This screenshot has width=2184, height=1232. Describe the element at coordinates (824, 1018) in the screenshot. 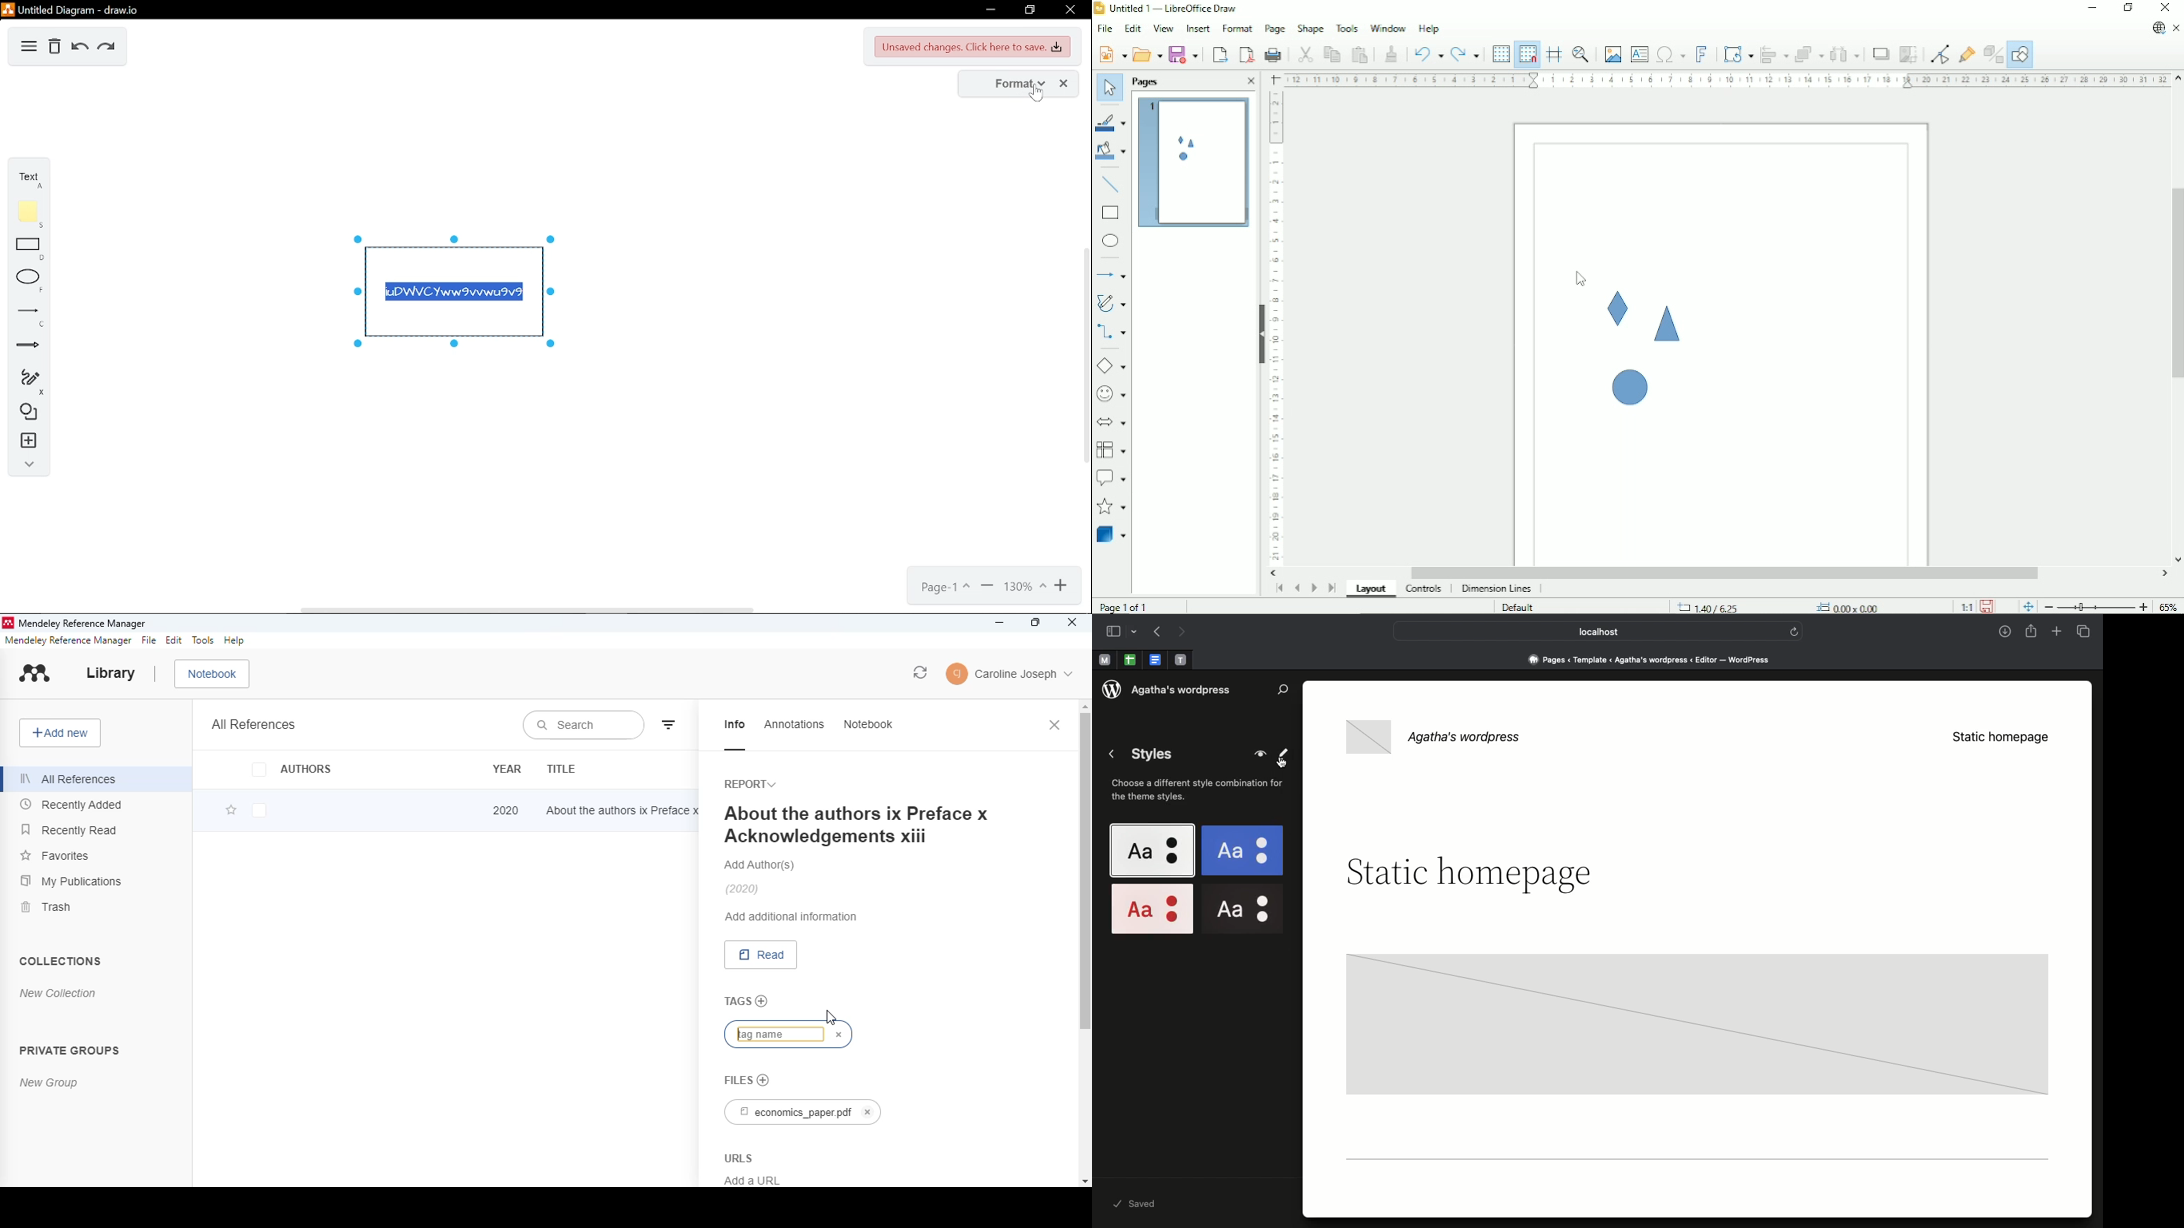

I see `cursor` at that location.